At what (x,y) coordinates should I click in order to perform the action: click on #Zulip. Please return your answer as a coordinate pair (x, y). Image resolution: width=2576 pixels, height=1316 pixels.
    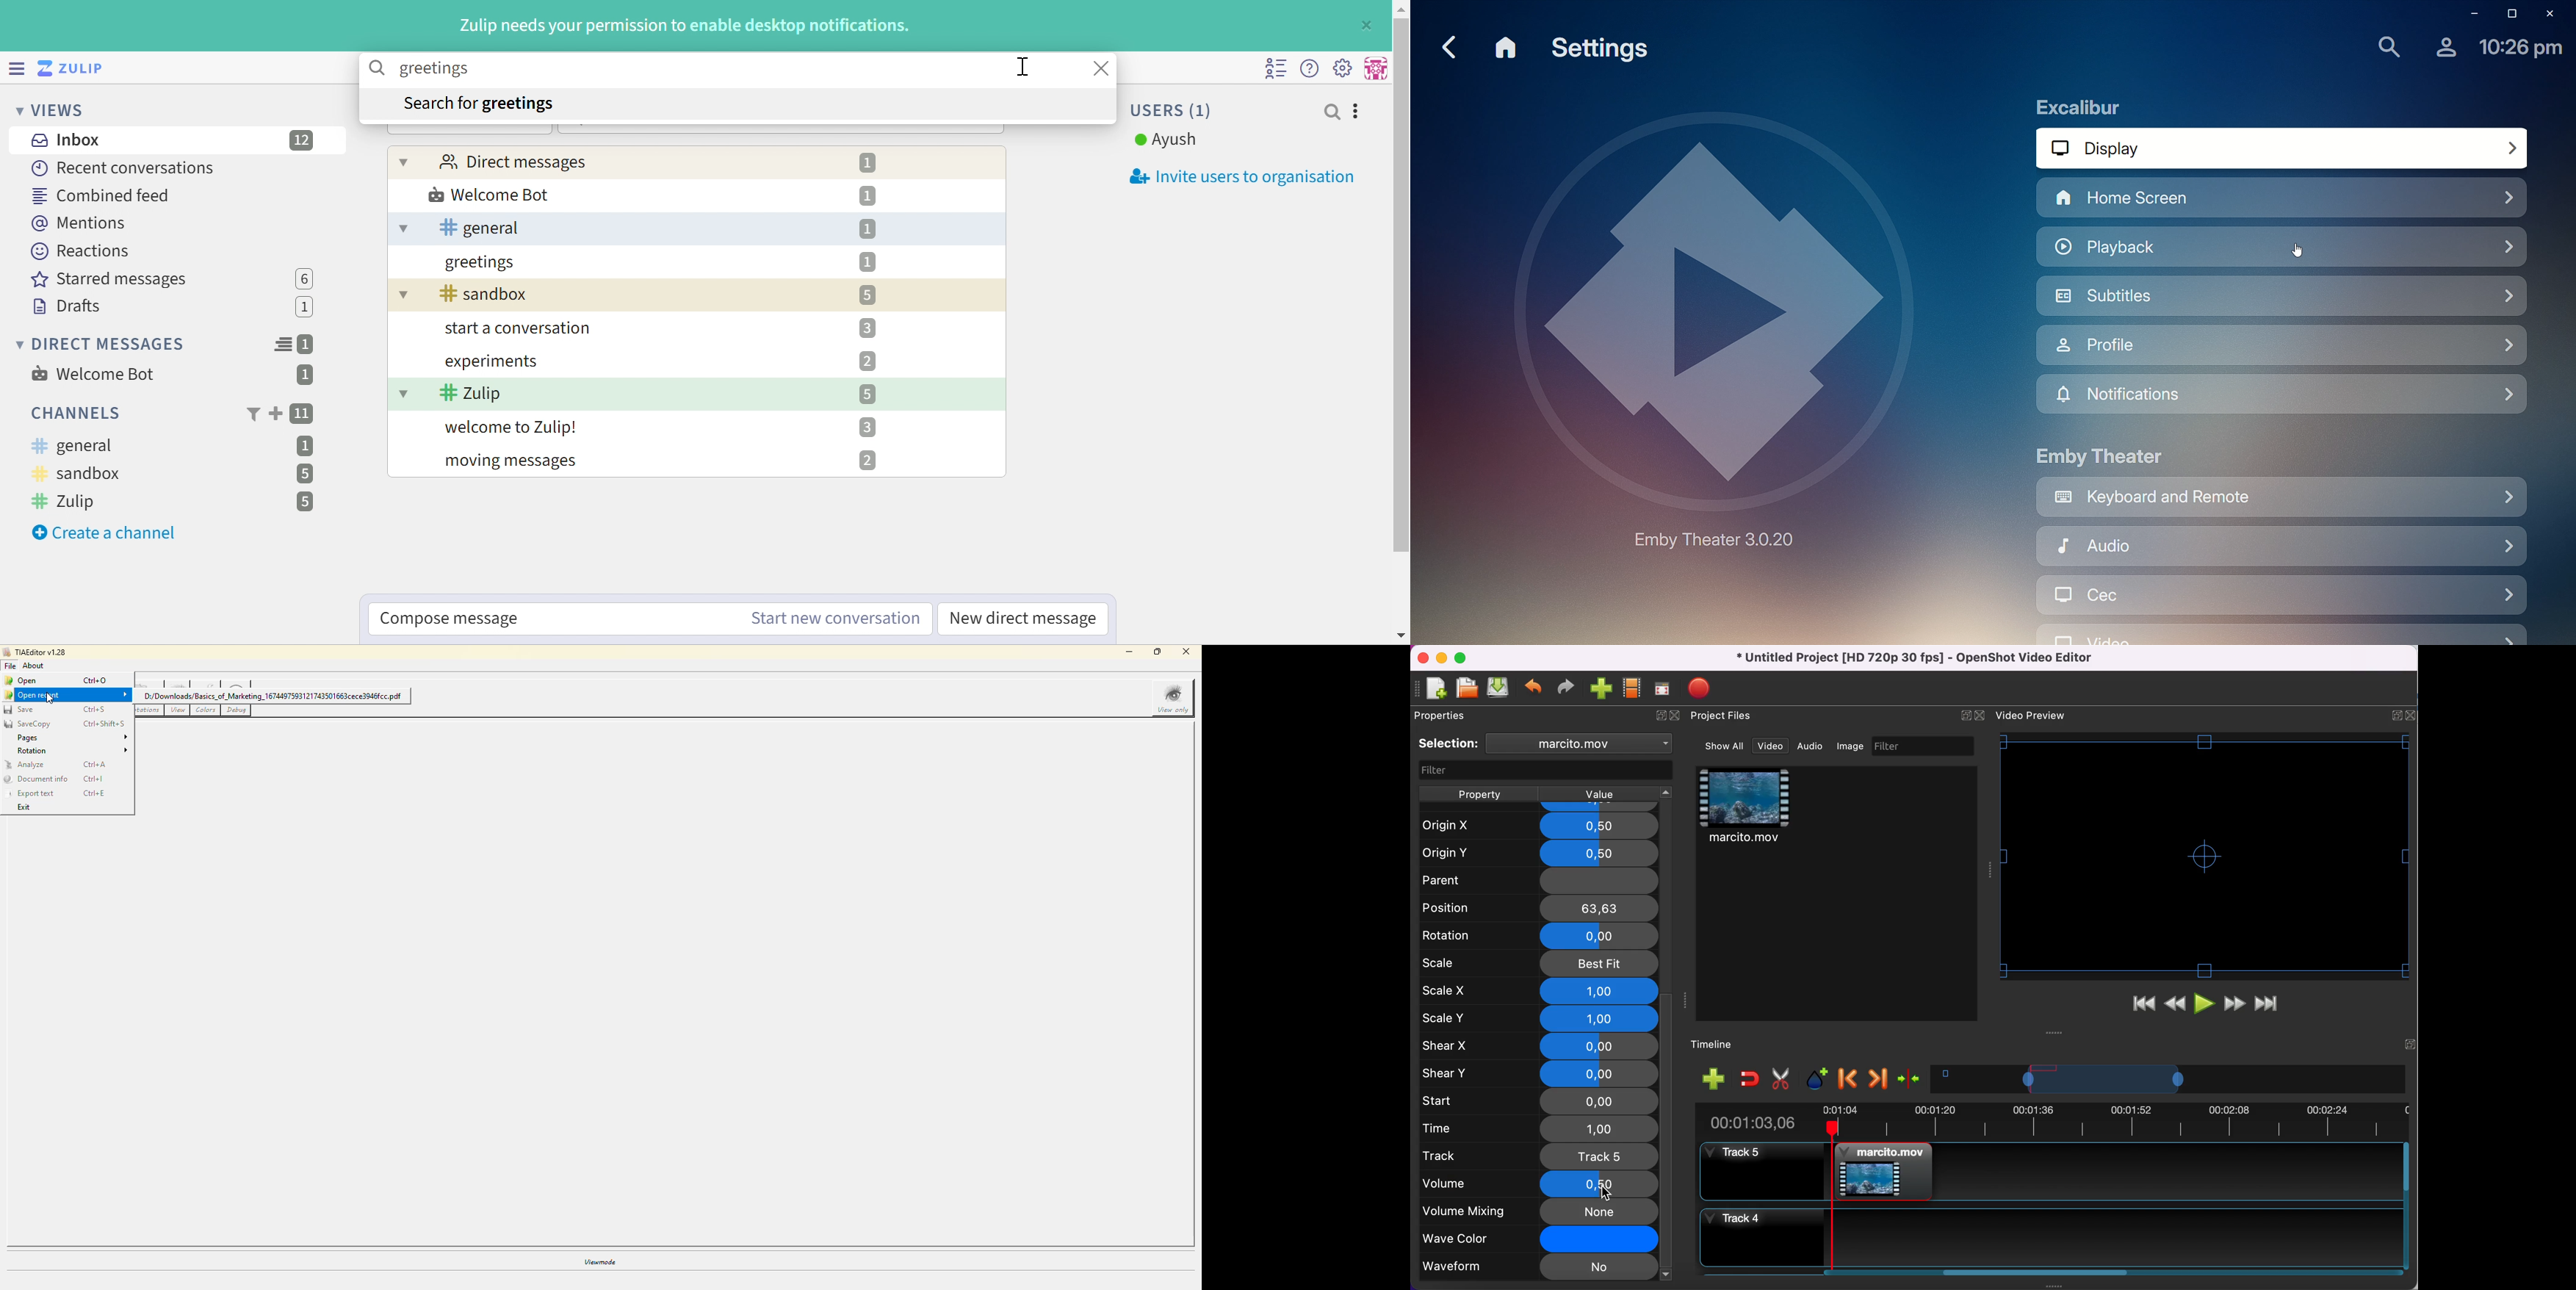
    Looking at the image, I should click on (471, 393).